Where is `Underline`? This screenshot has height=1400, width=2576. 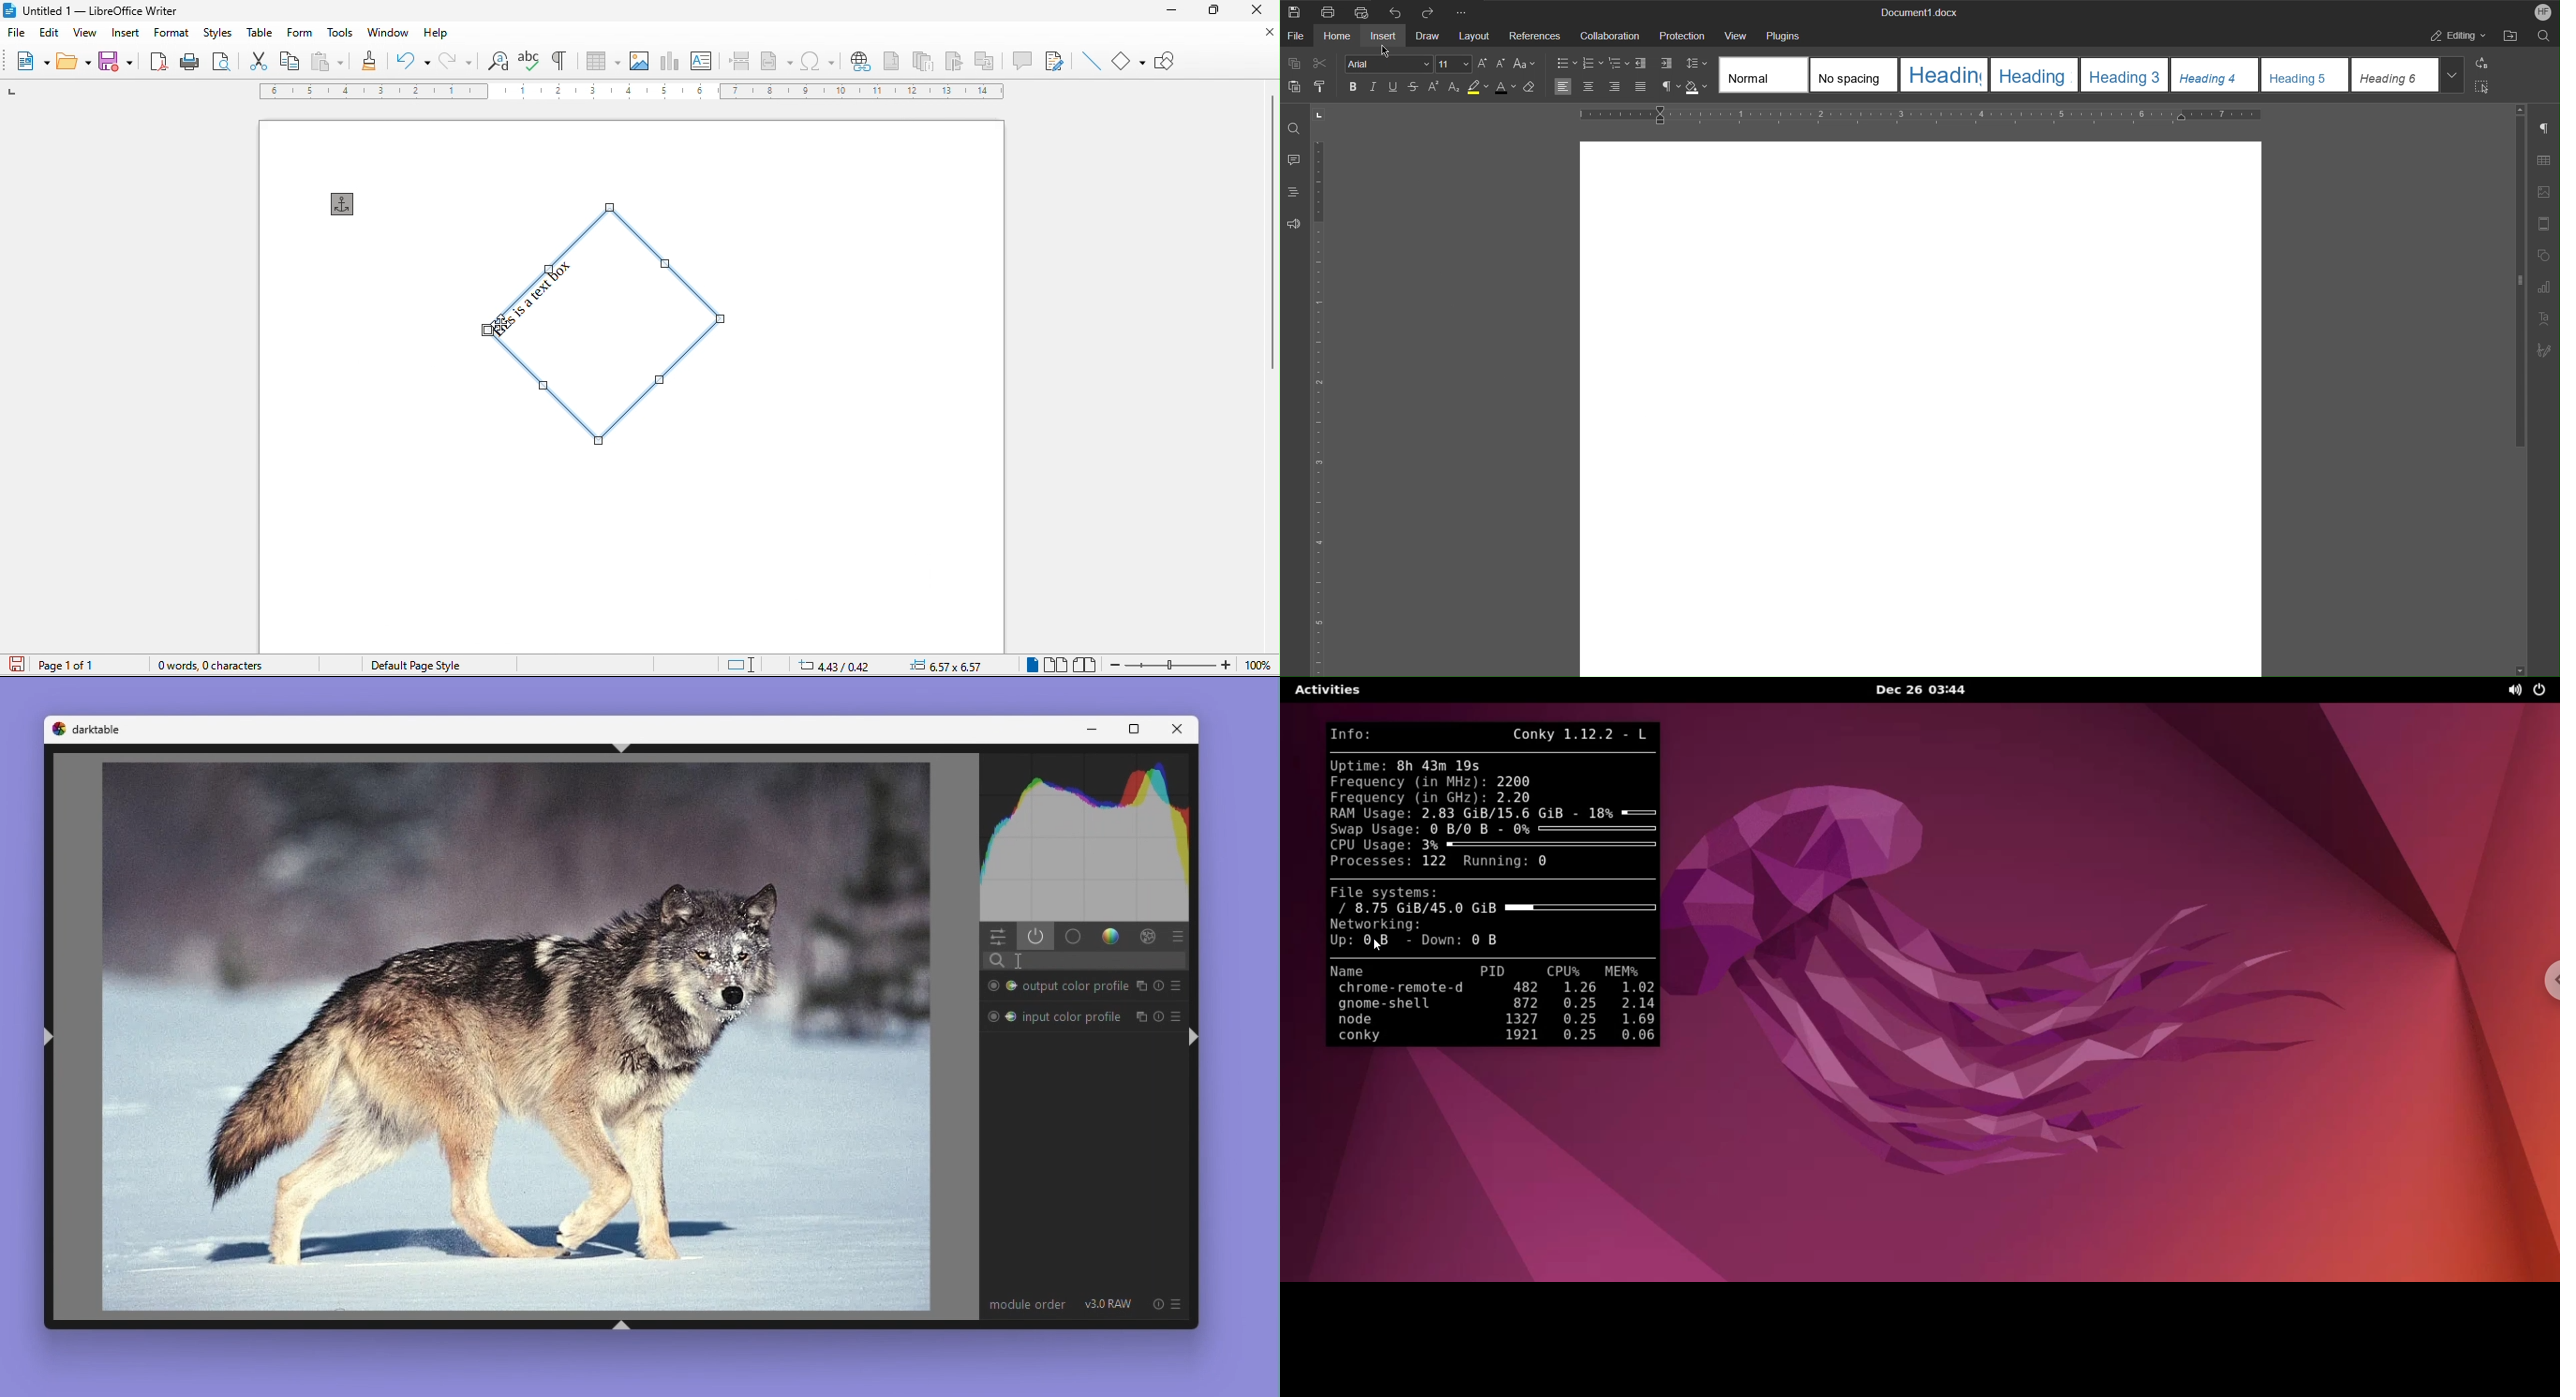 Underline is located at coordinates (1393, 86).